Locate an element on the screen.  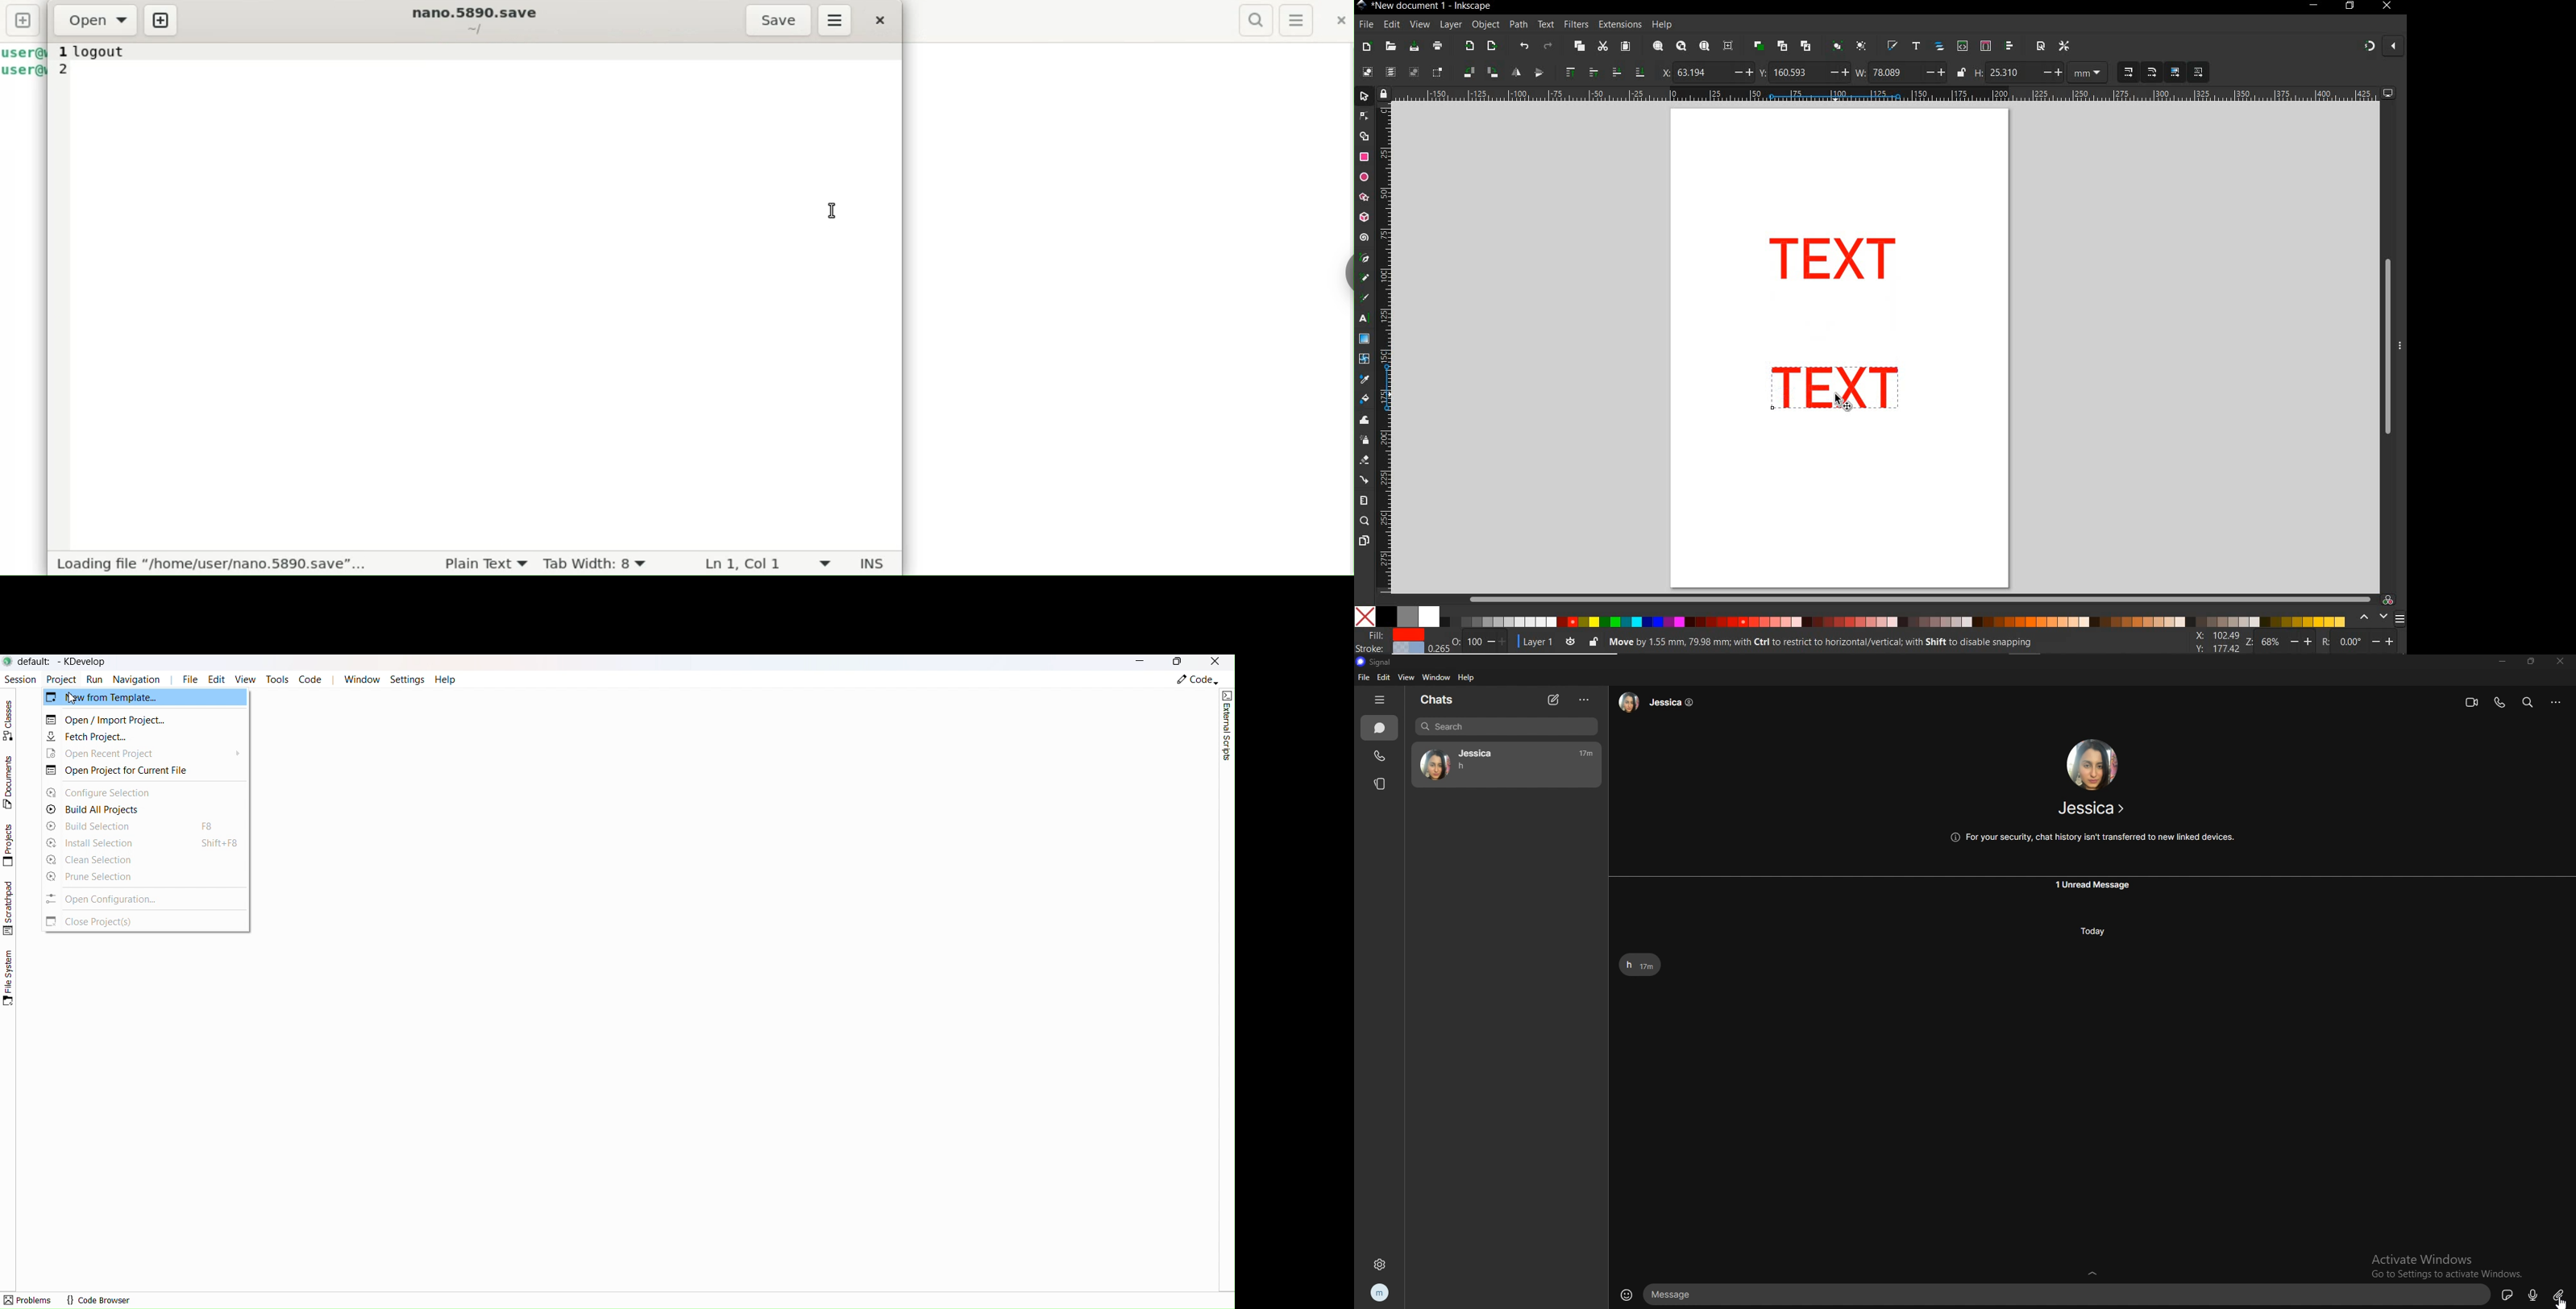
lock/unlock current layer is located at coordinates (1593, 641).